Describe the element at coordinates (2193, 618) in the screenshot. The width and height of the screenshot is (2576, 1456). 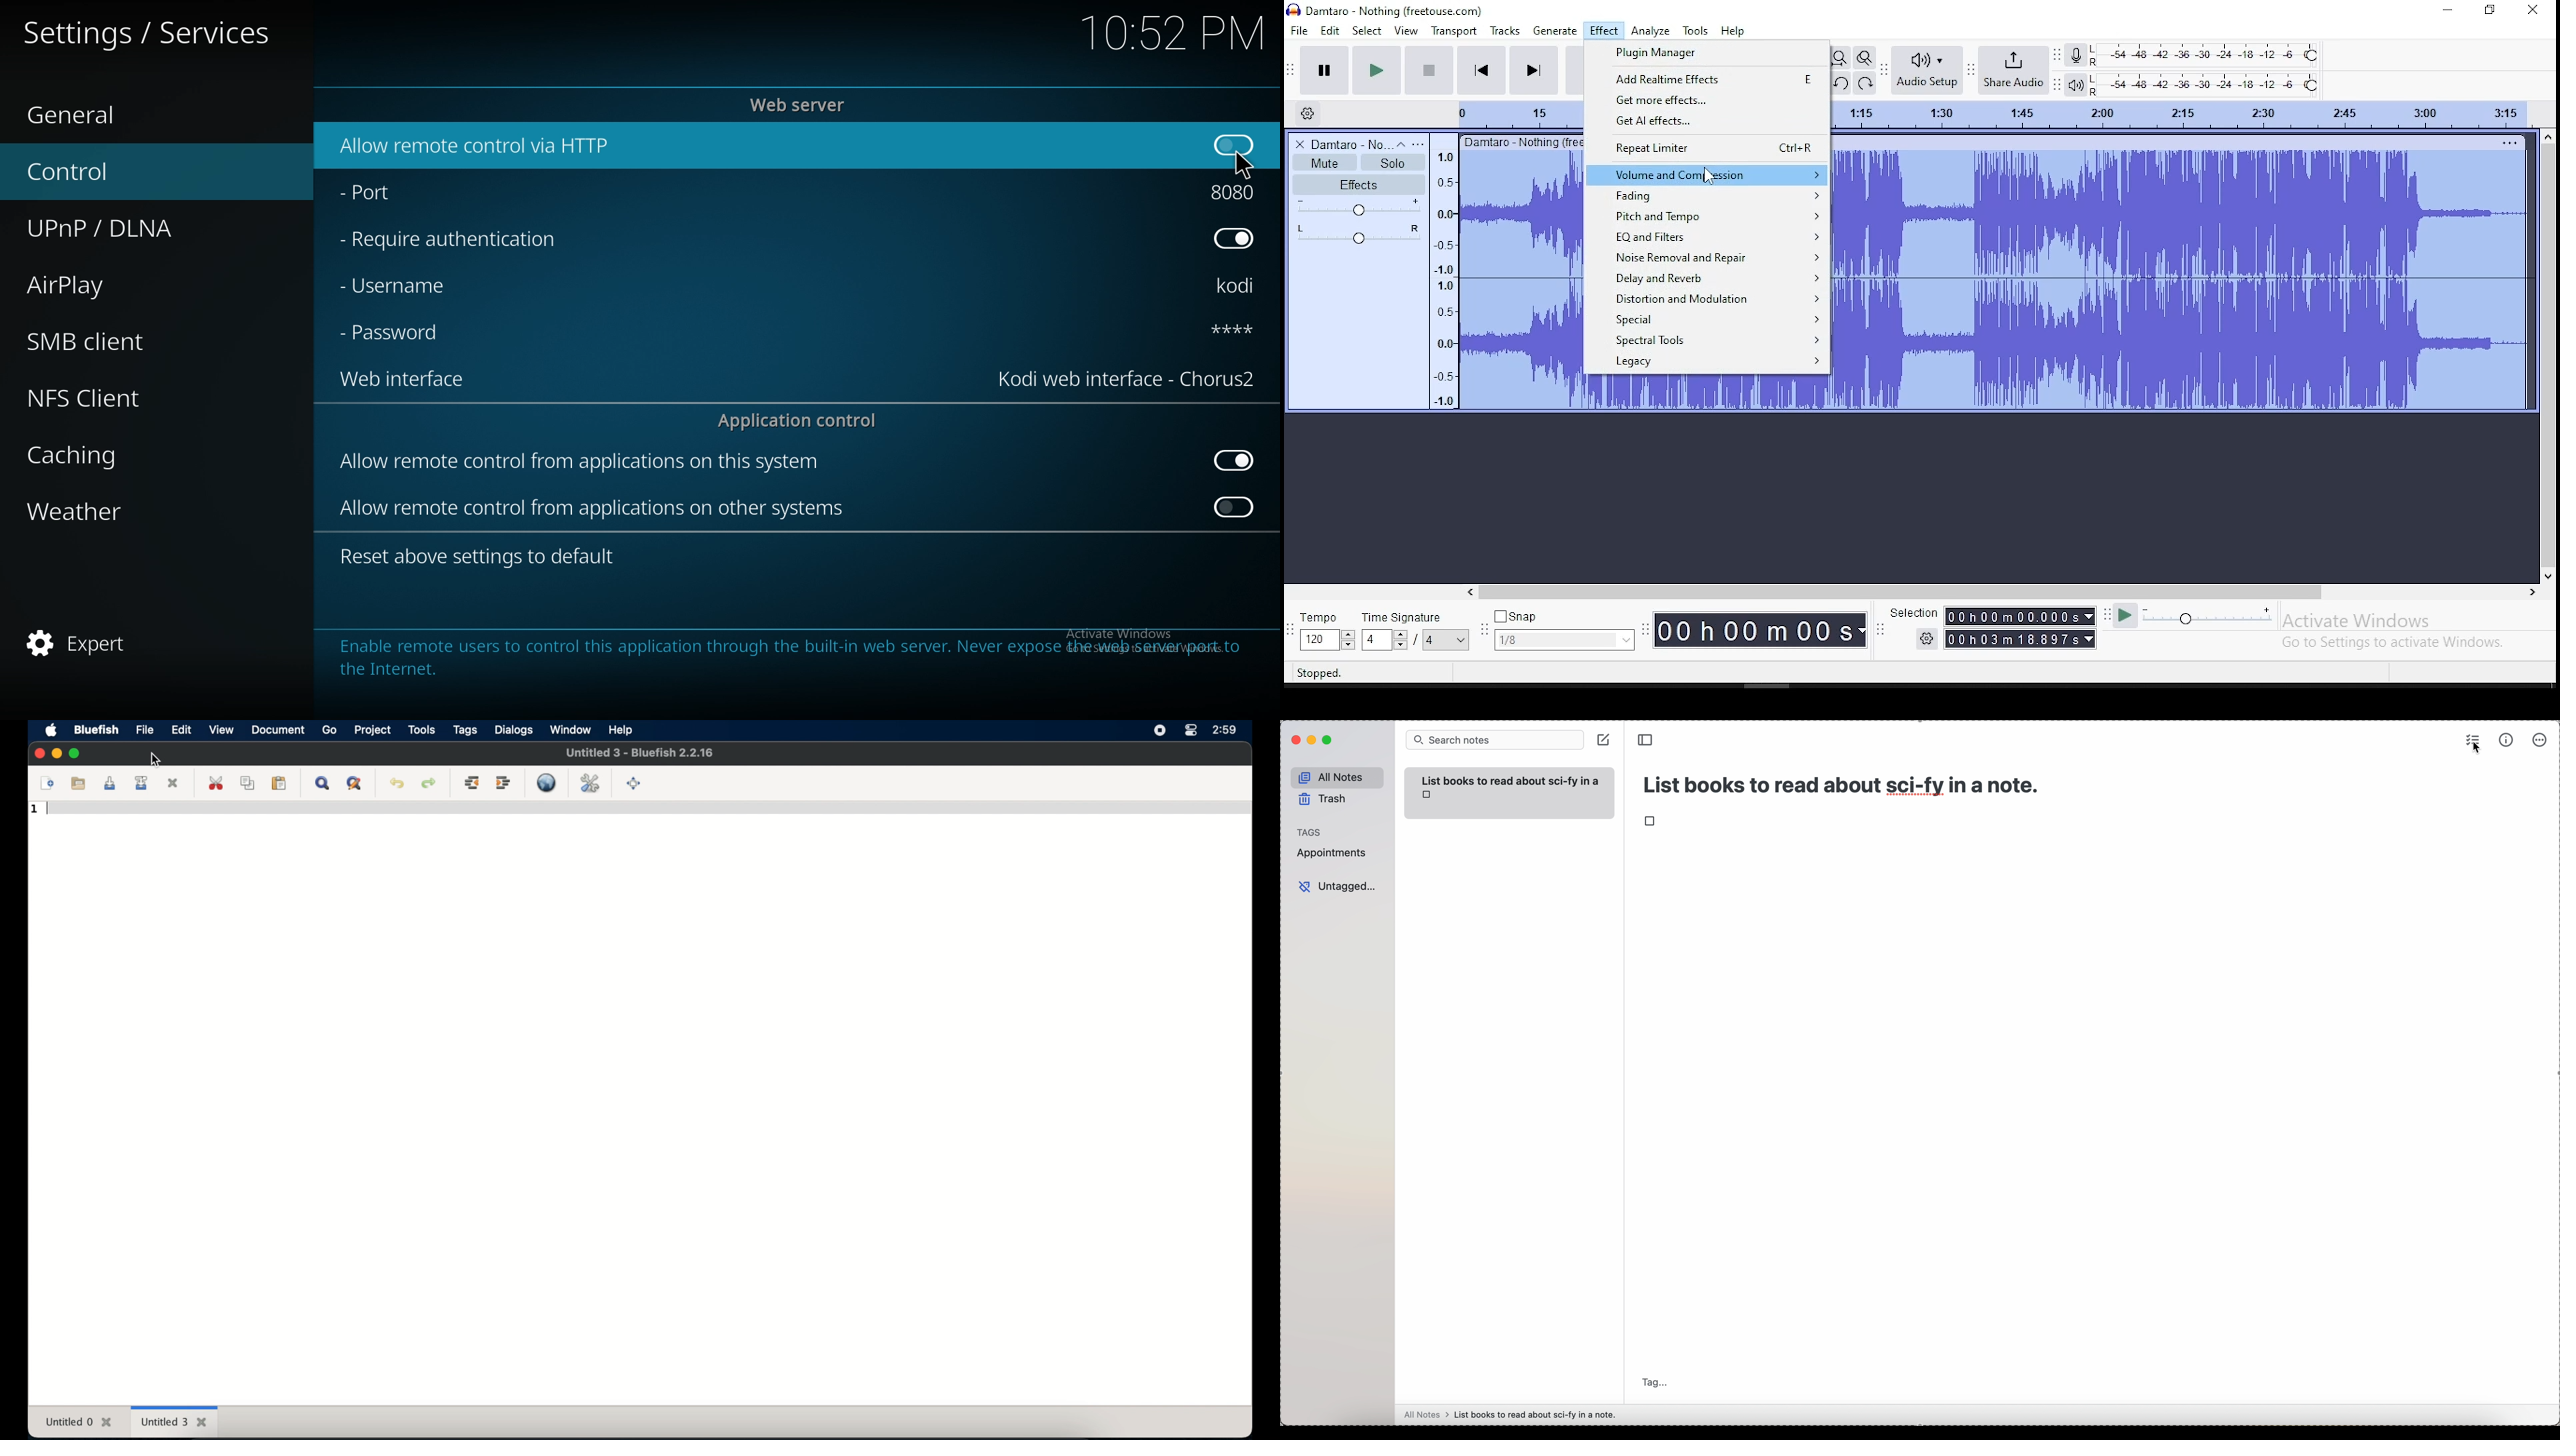
I see `playback speed` at that location.